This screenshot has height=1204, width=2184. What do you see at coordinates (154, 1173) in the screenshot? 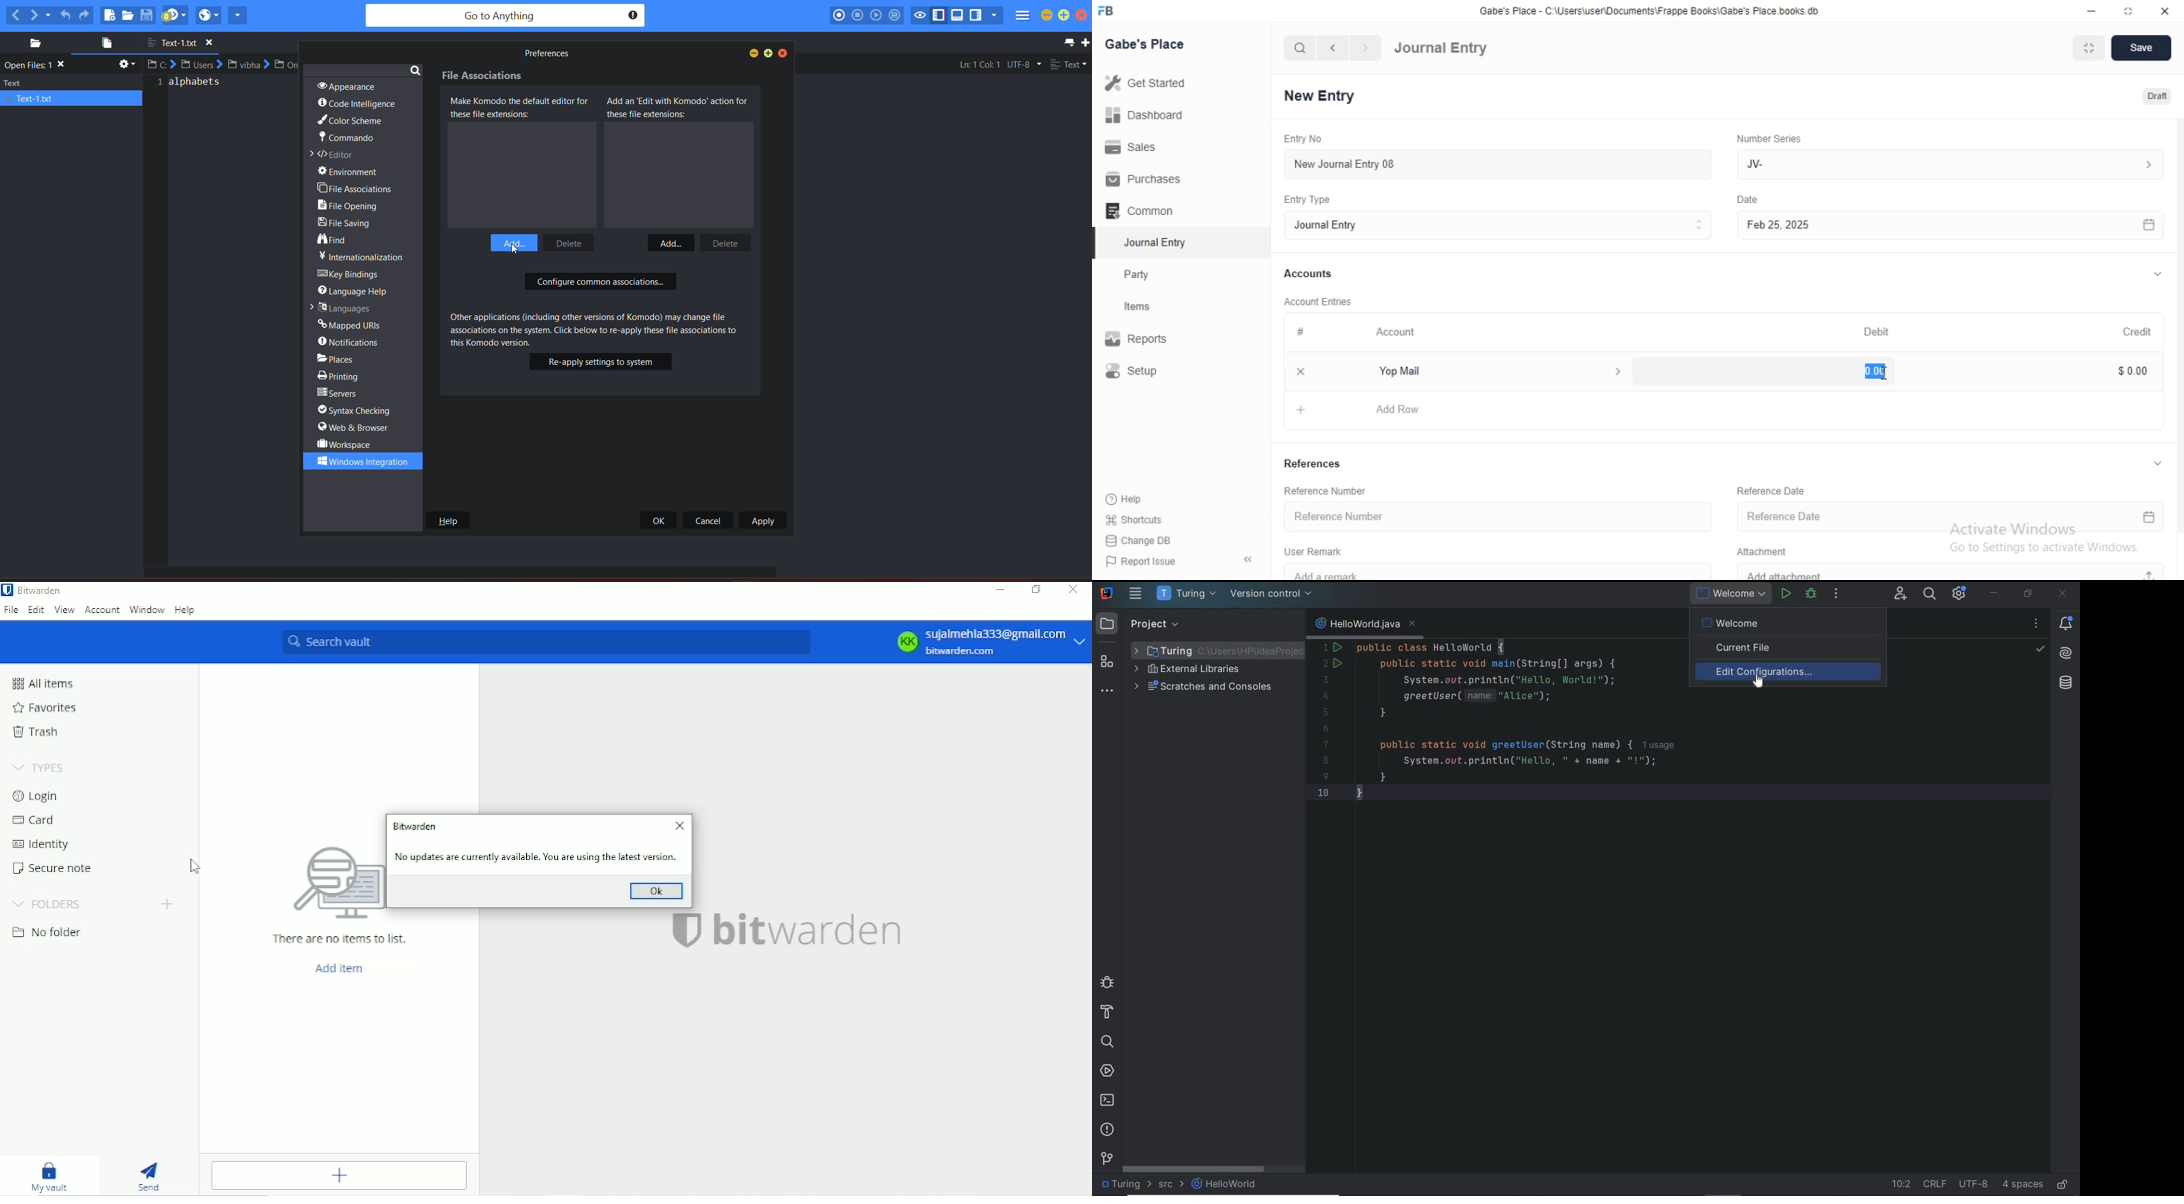
I see `Send` at bounding box center [154, 1173].